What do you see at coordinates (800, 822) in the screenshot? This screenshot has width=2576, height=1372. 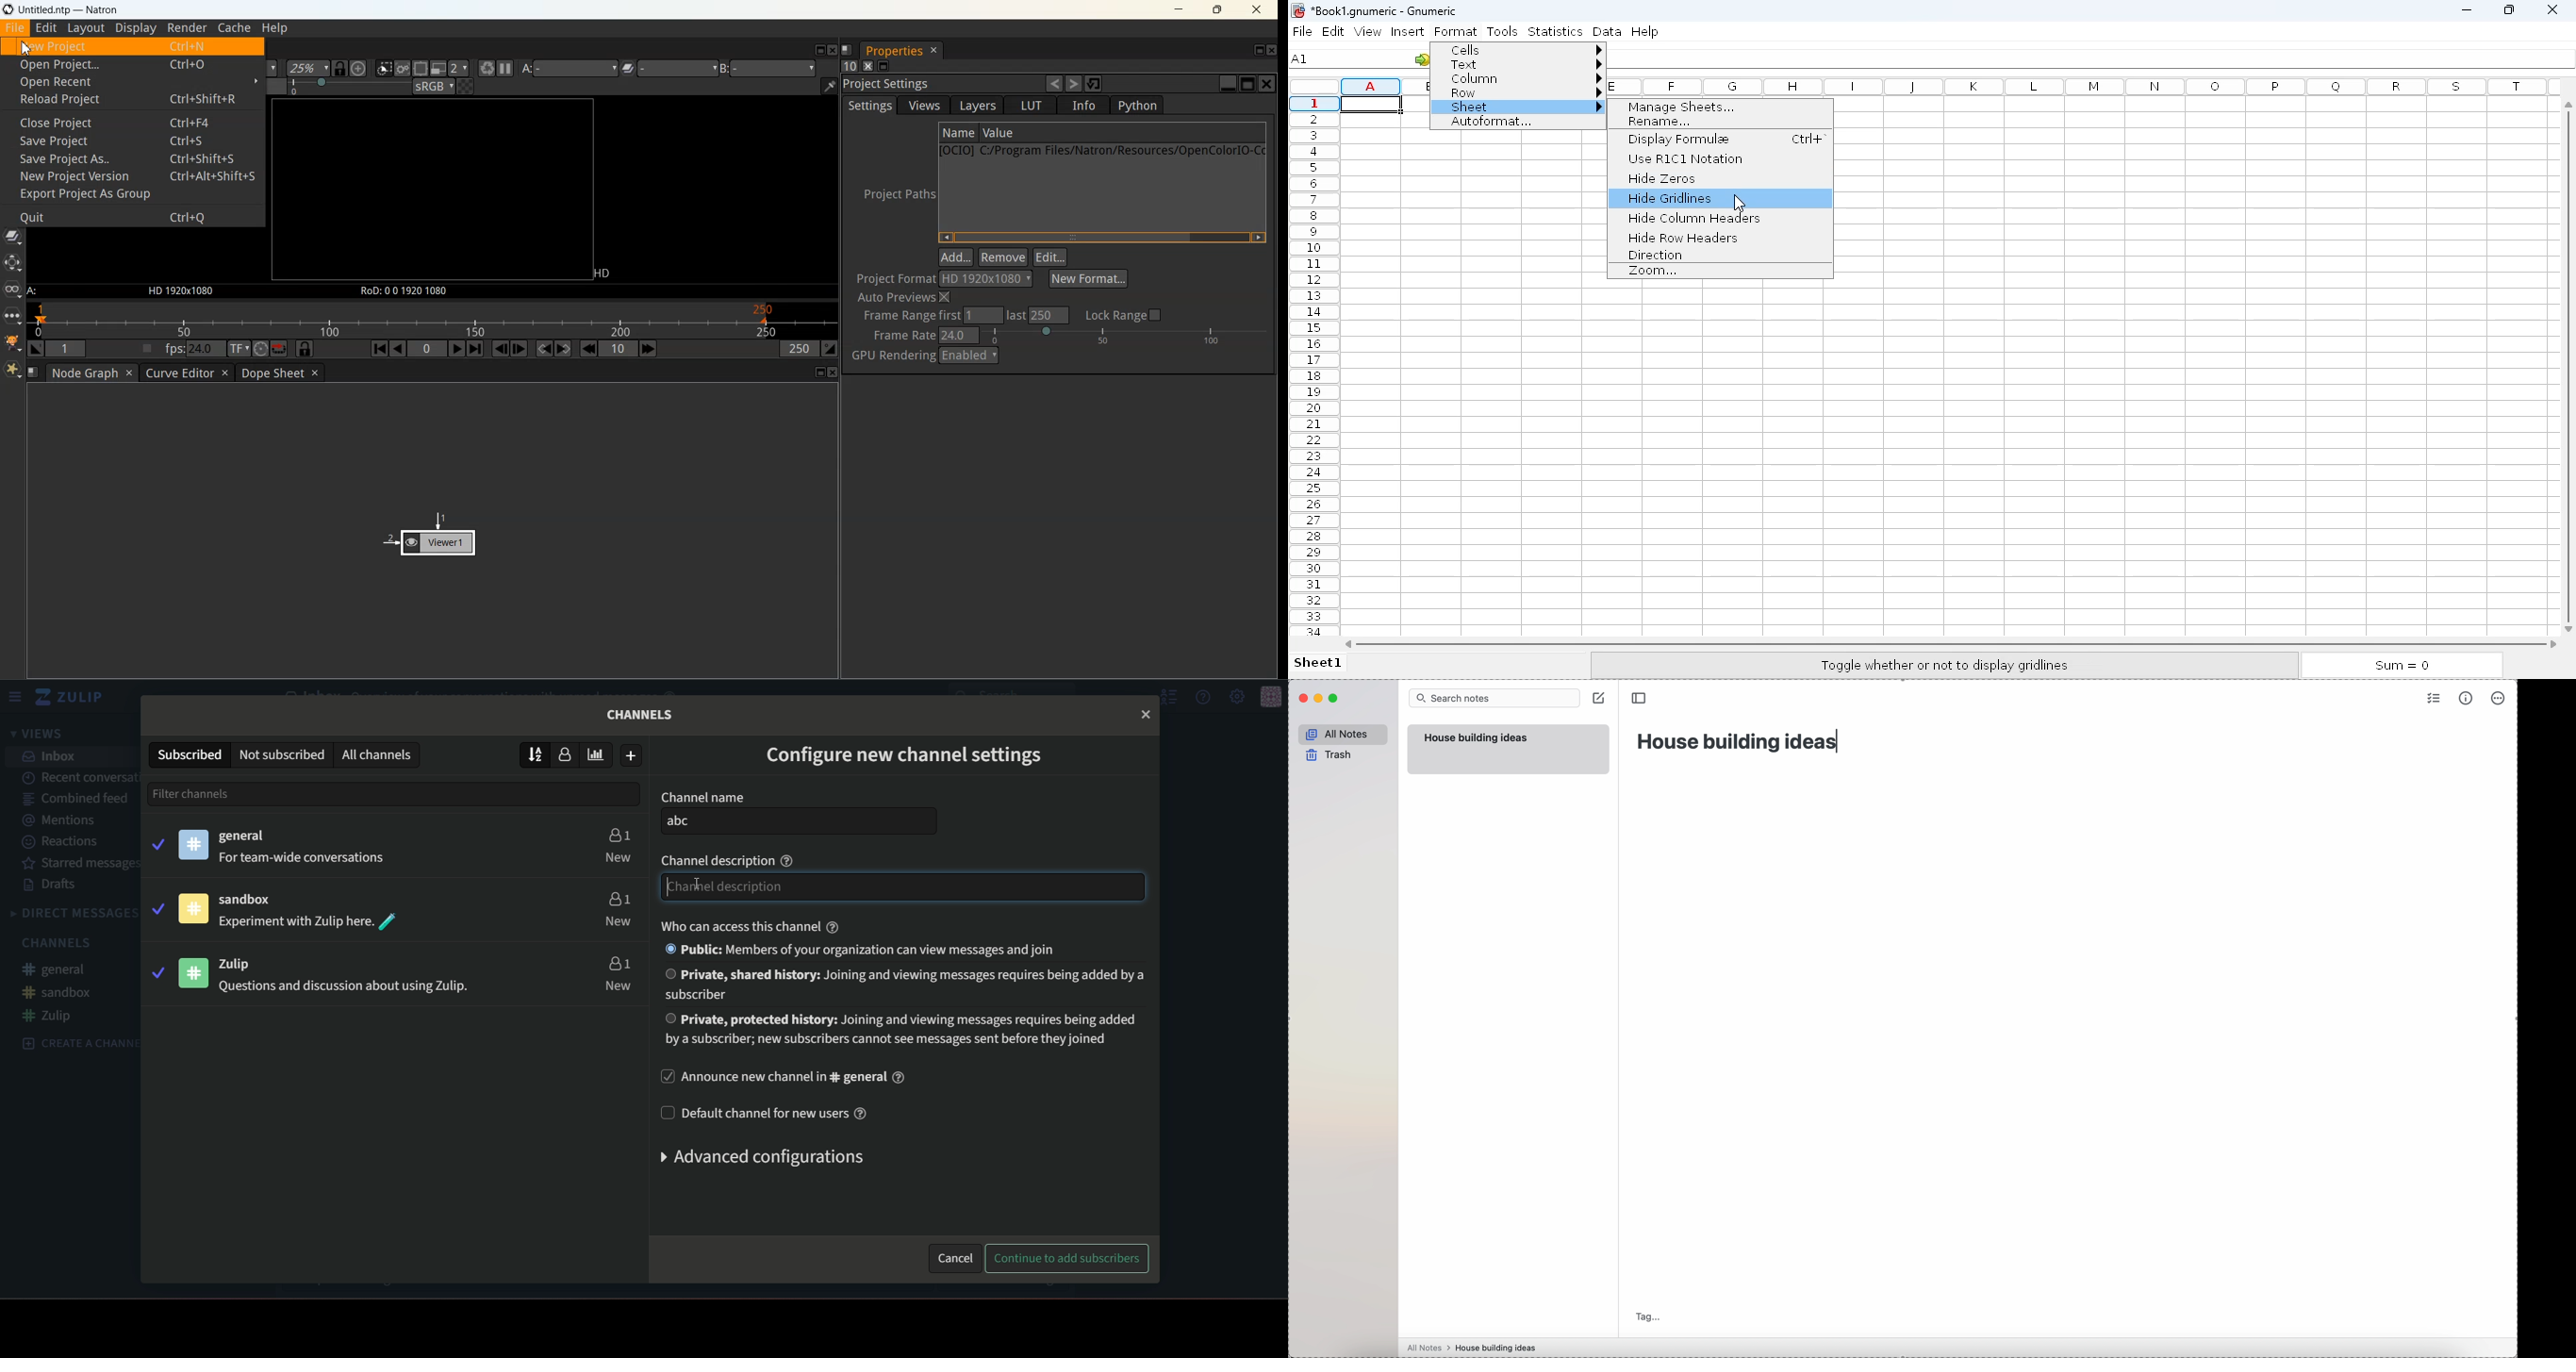 I see `abc` at bounding box center [800, 822].